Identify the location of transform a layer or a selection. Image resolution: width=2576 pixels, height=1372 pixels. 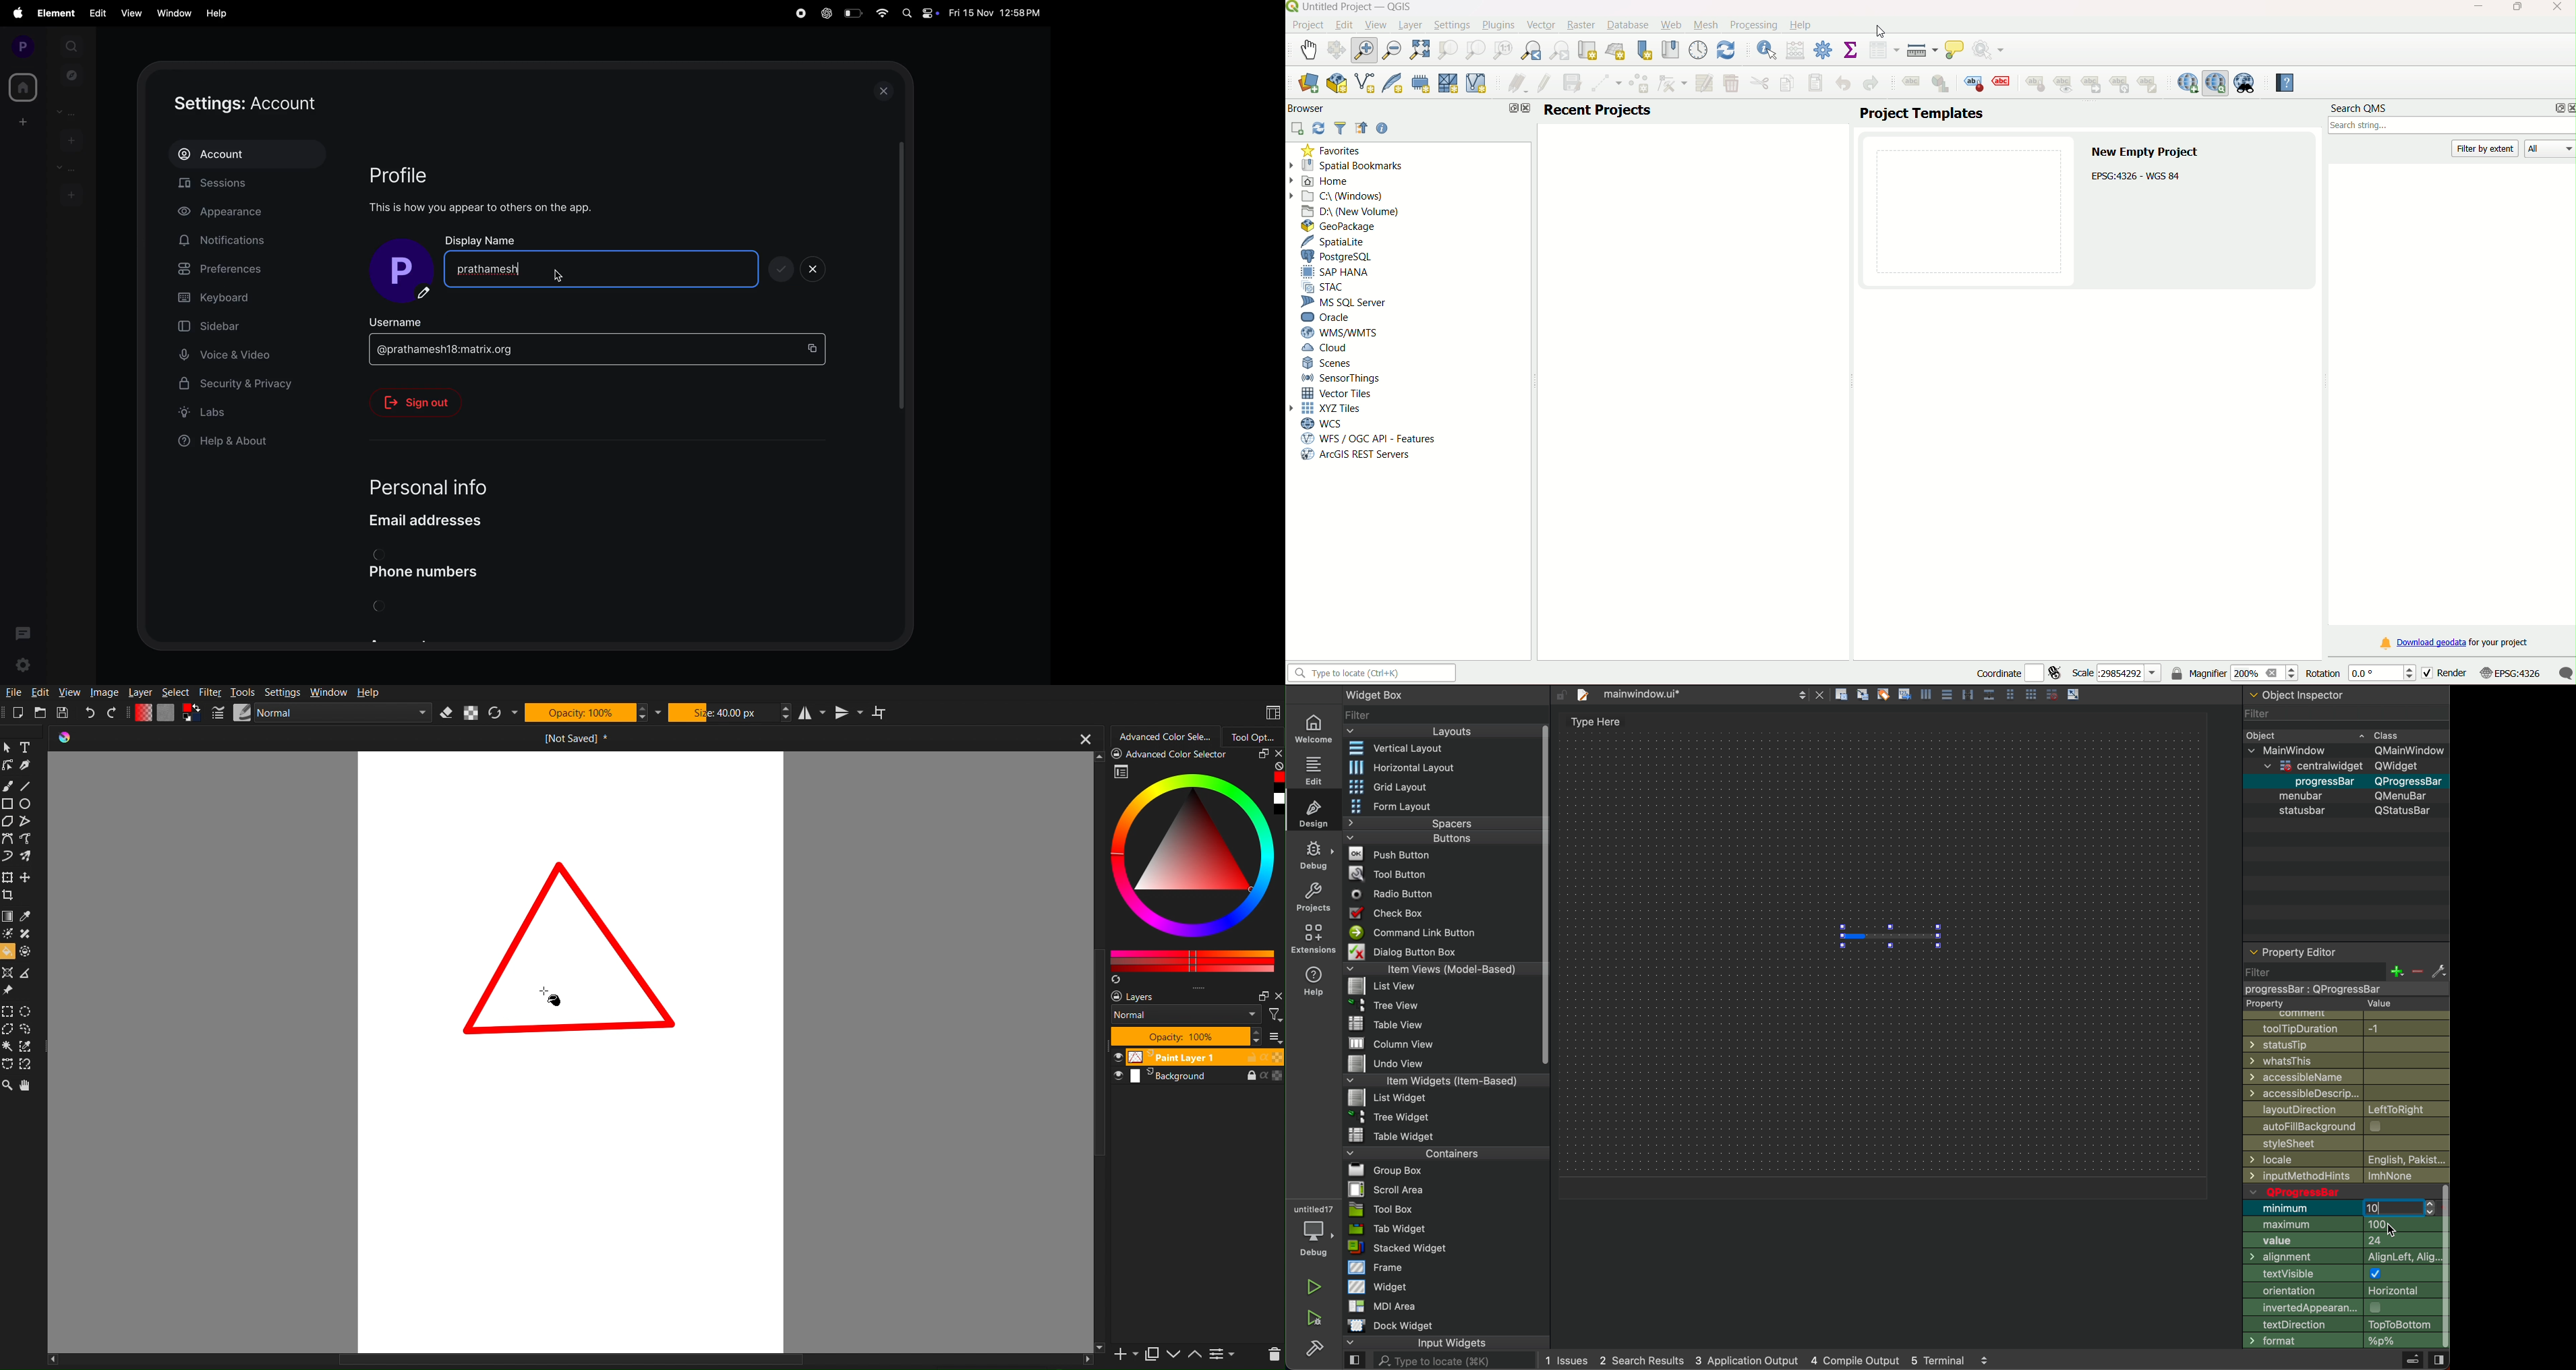
(8, 877).